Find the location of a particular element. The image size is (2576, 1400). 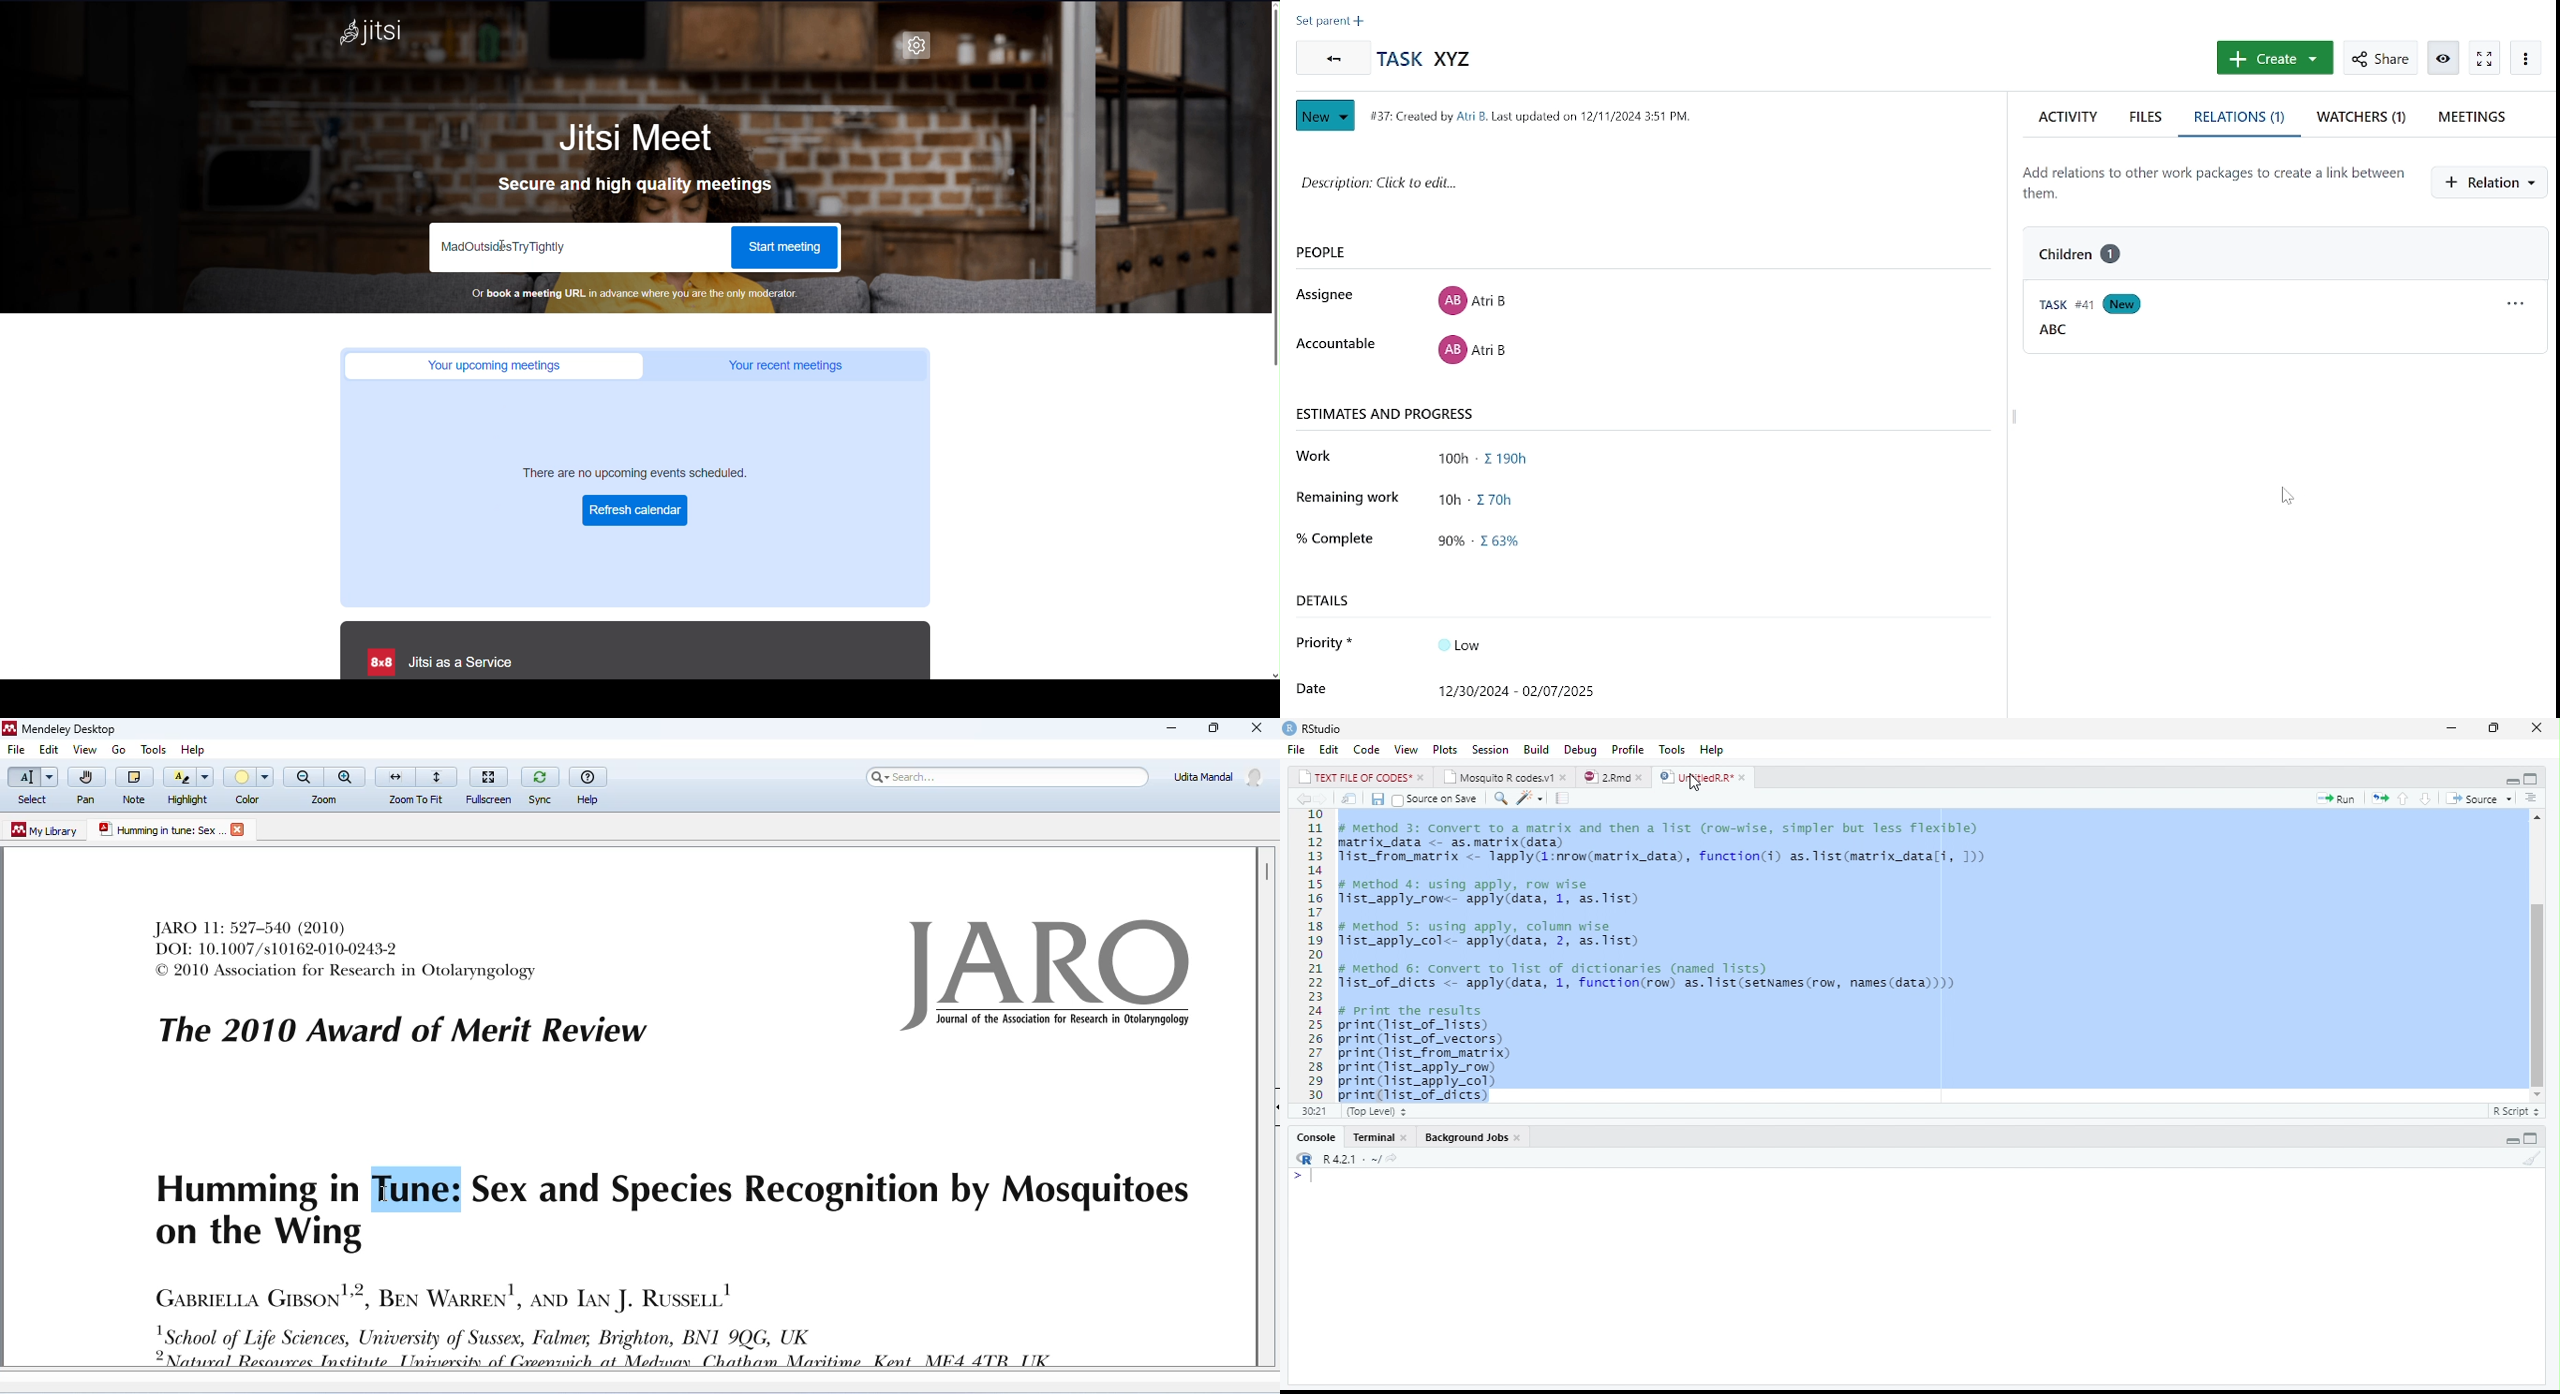

space for adding description is located at coordinates (1616, 193).